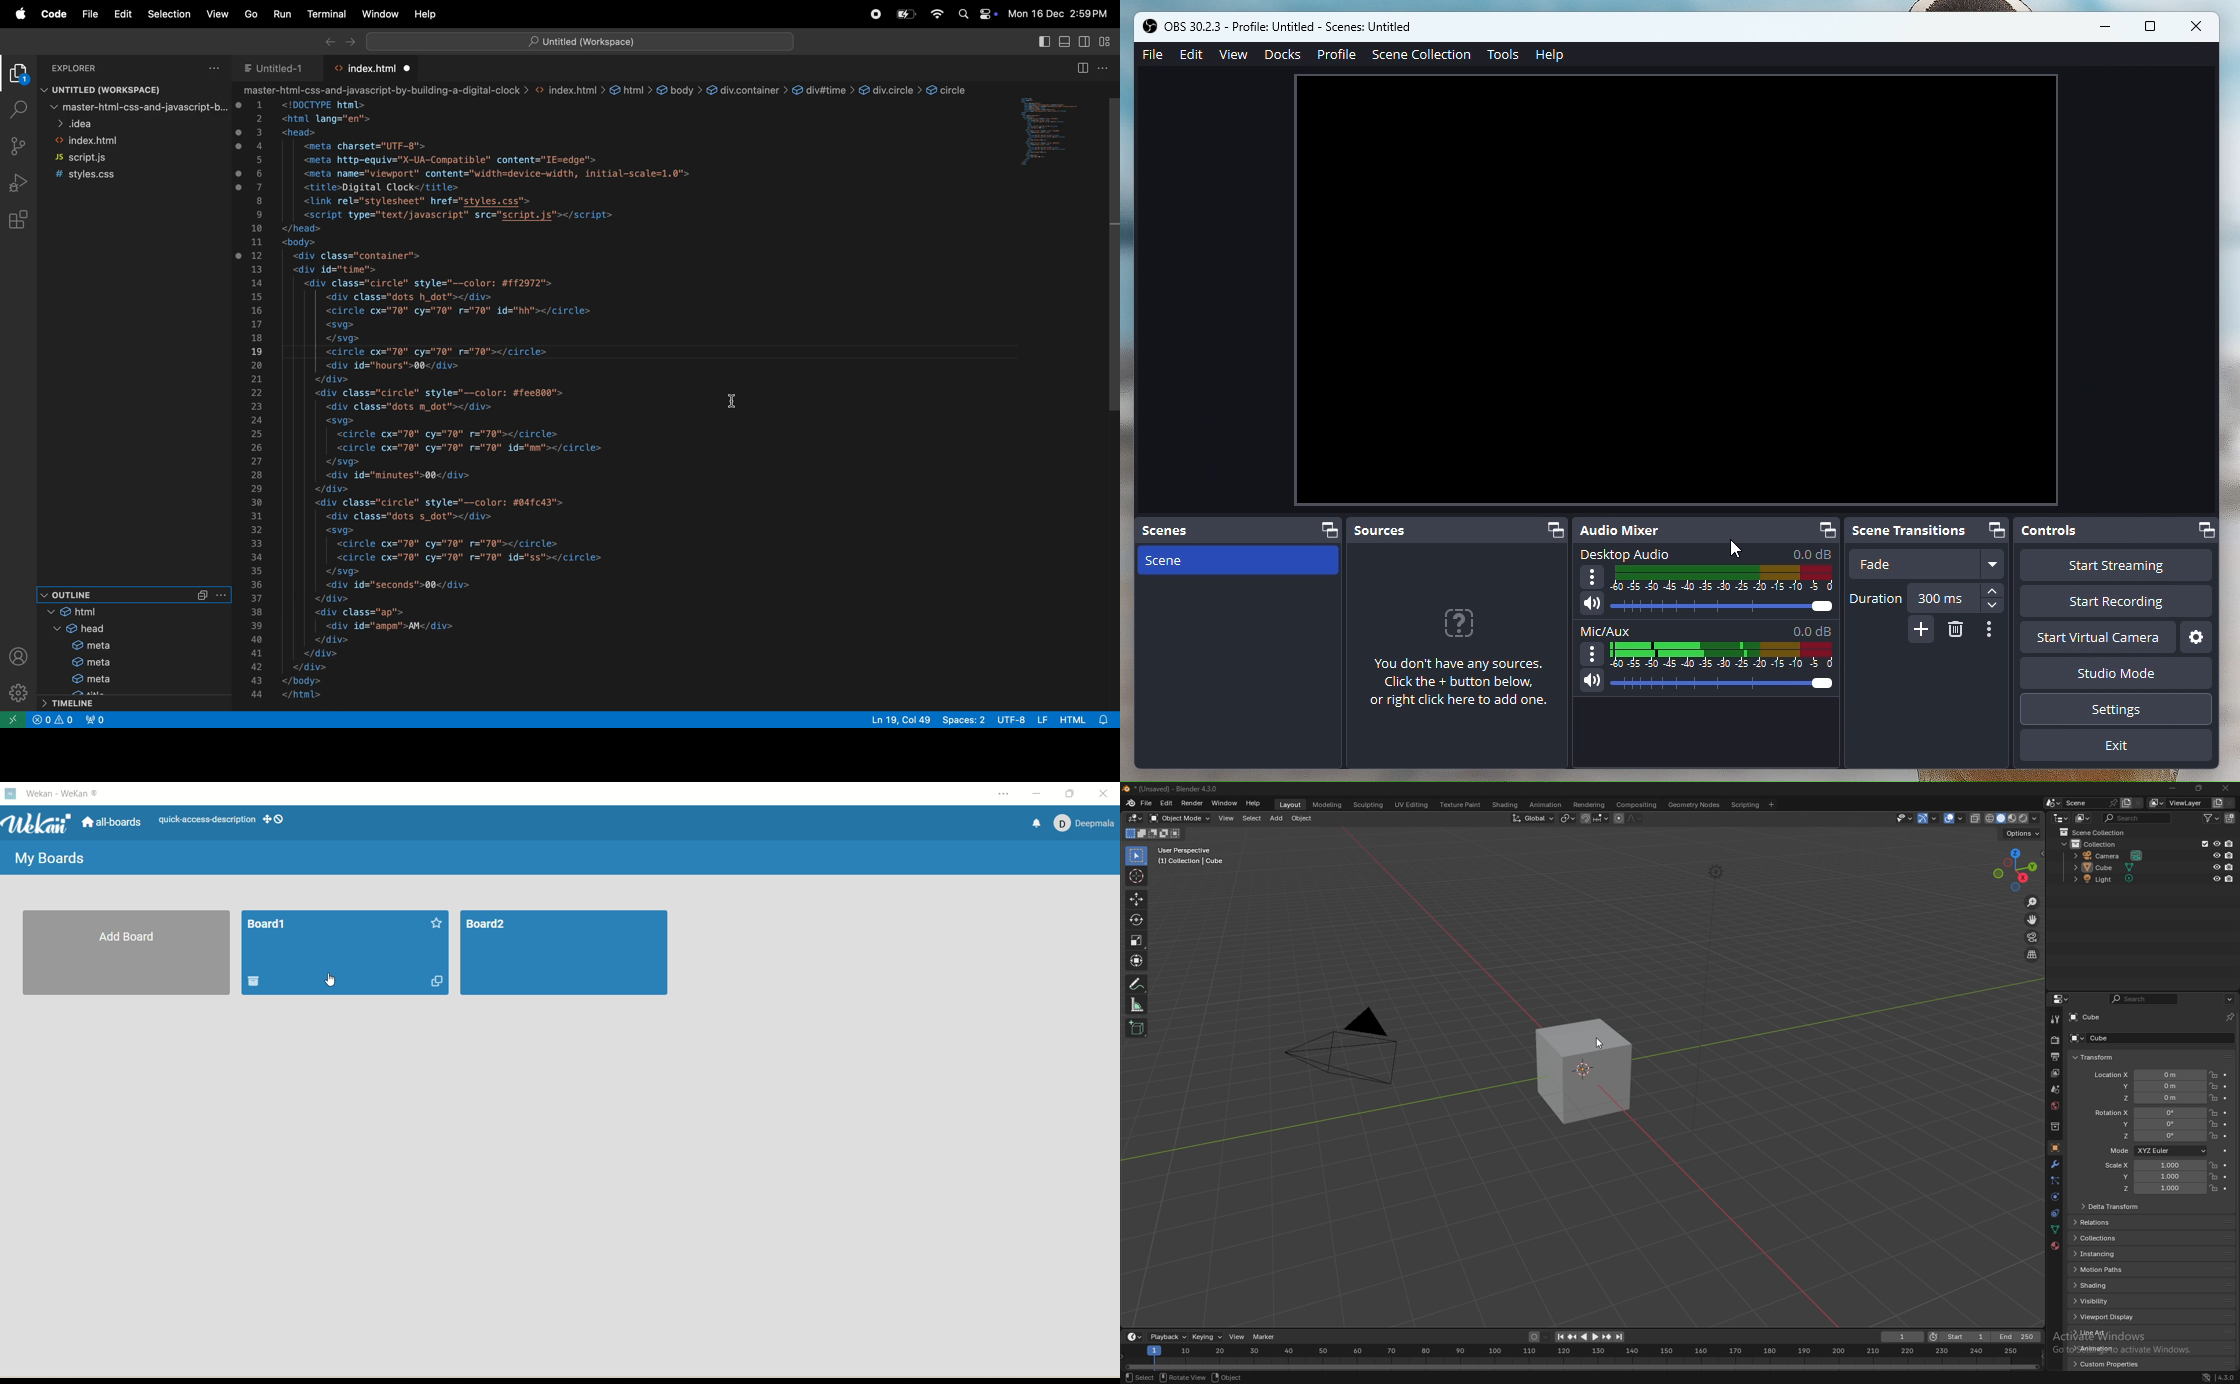  I want to click on cube, so click(2087, 1017).